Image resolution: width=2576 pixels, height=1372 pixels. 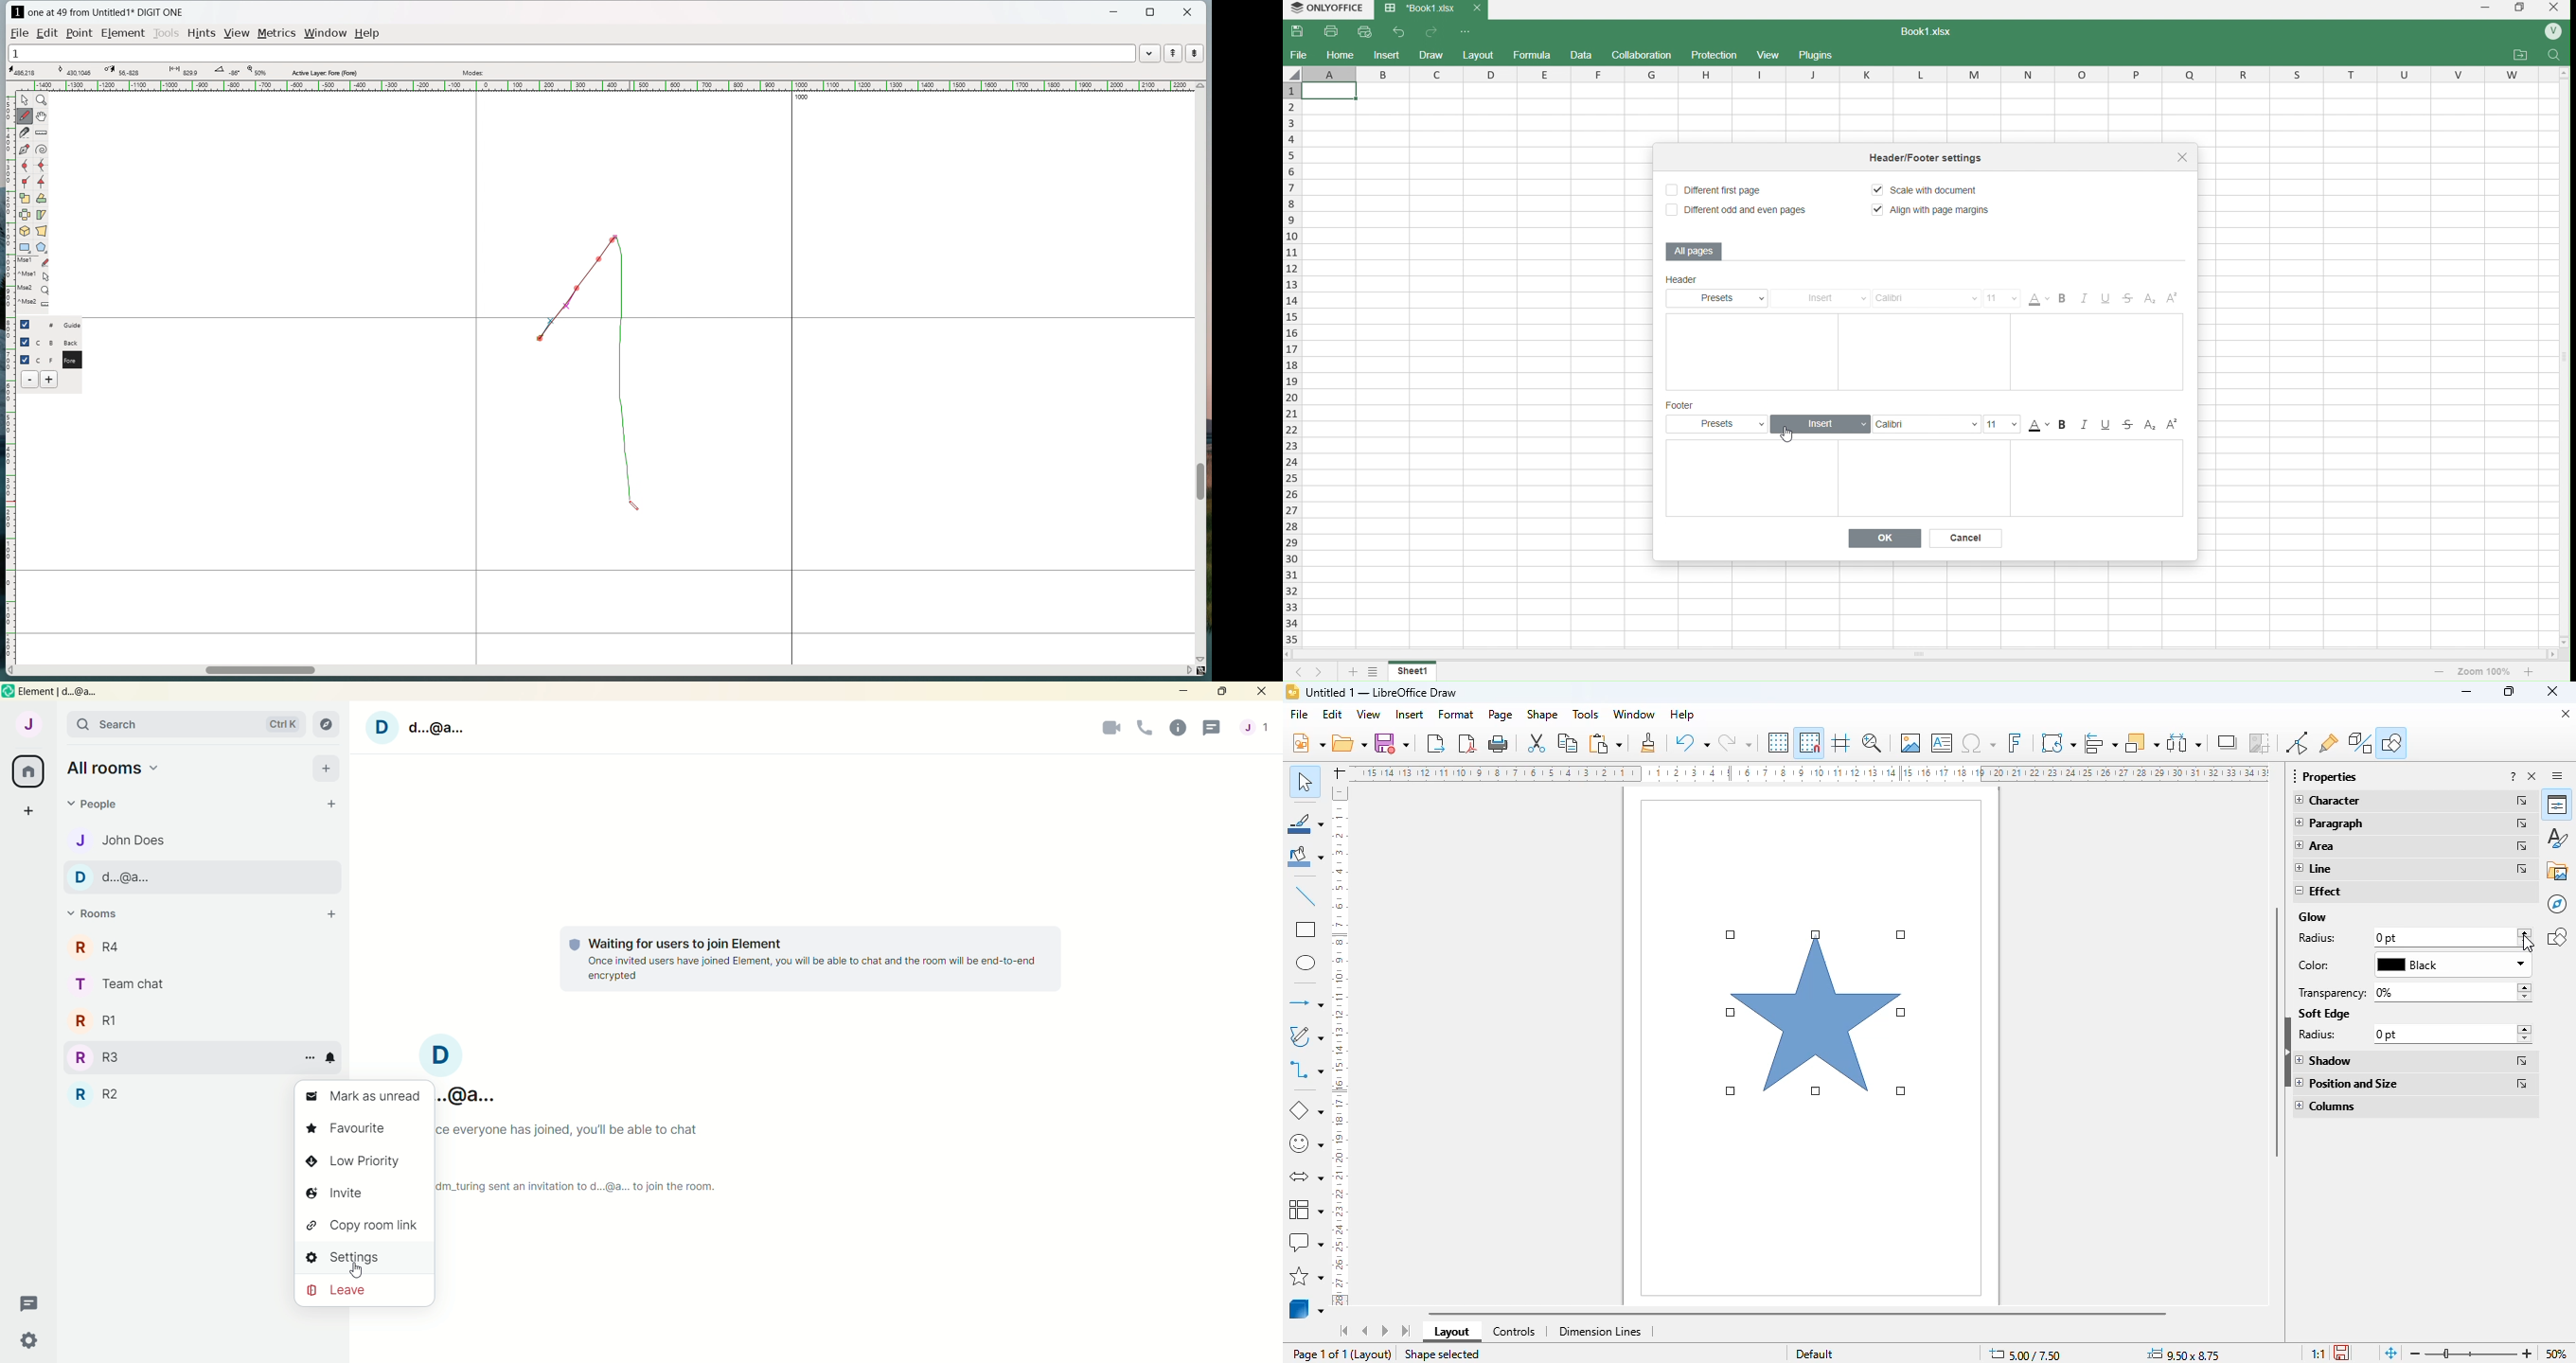 What do you see at coordinates (313, 1057) in the screenshot?
I see `room options` at bounding box center [313, 1057].